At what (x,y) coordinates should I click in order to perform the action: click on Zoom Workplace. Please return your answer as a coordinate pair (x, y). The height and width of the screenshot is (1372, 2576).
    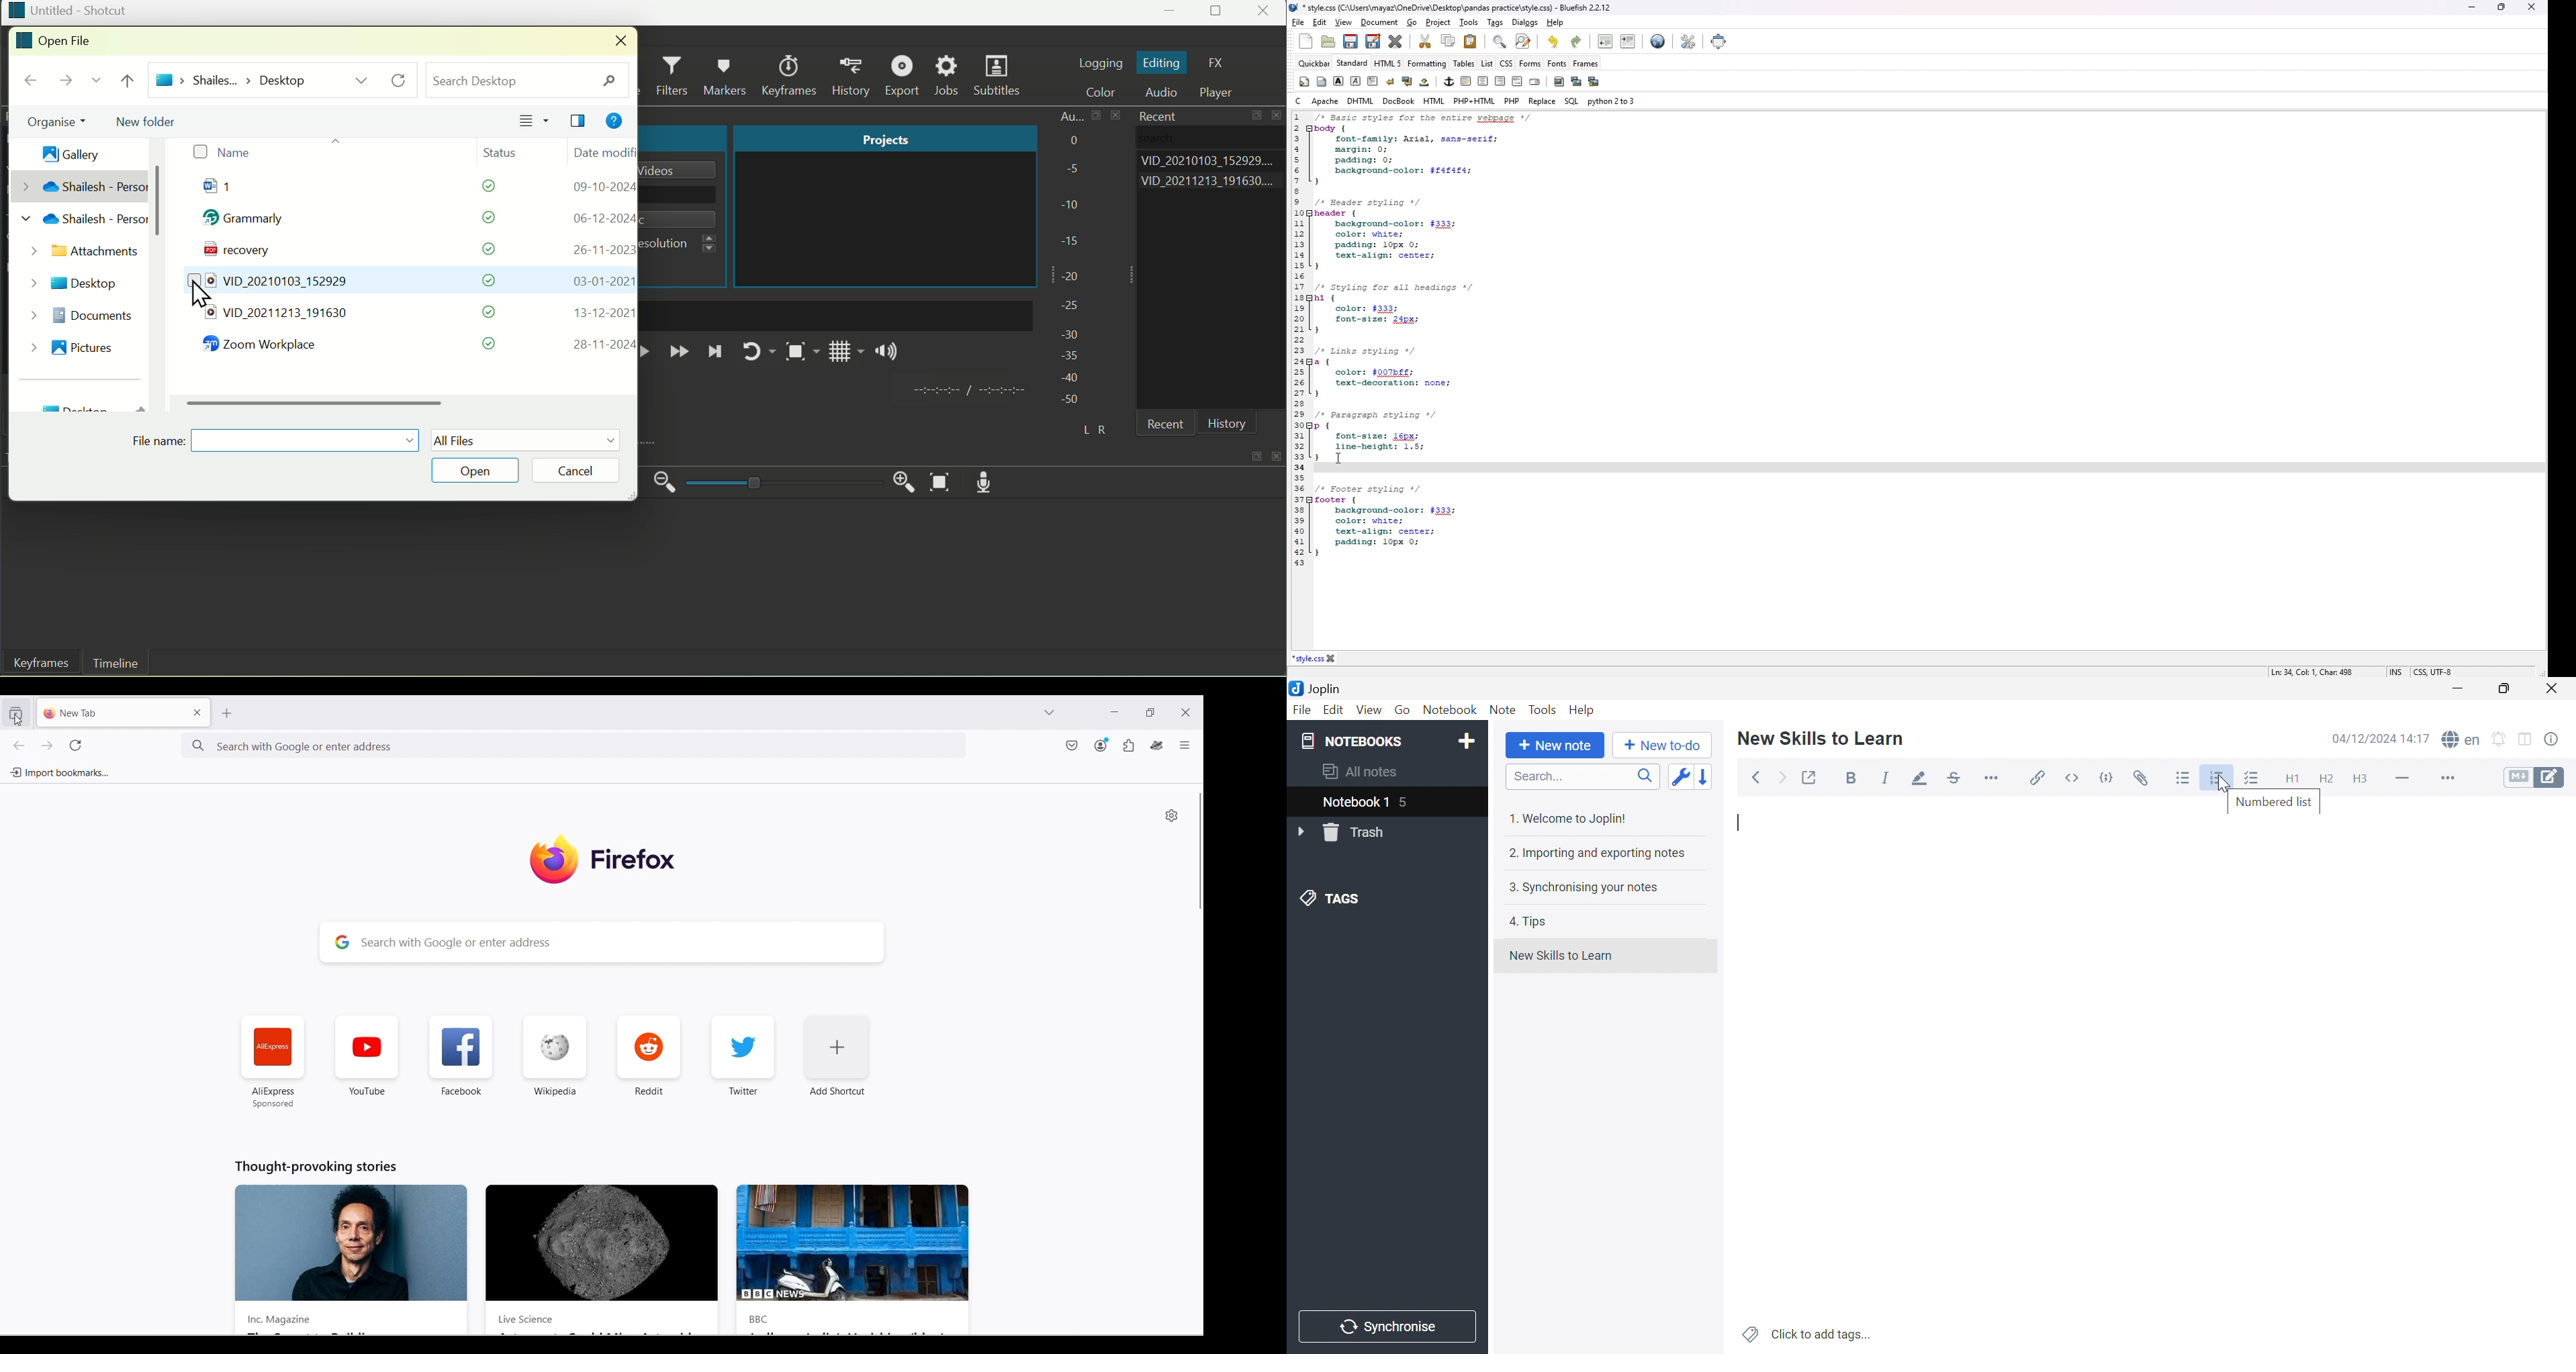
    Looking at the image, I should click on (267, 346).